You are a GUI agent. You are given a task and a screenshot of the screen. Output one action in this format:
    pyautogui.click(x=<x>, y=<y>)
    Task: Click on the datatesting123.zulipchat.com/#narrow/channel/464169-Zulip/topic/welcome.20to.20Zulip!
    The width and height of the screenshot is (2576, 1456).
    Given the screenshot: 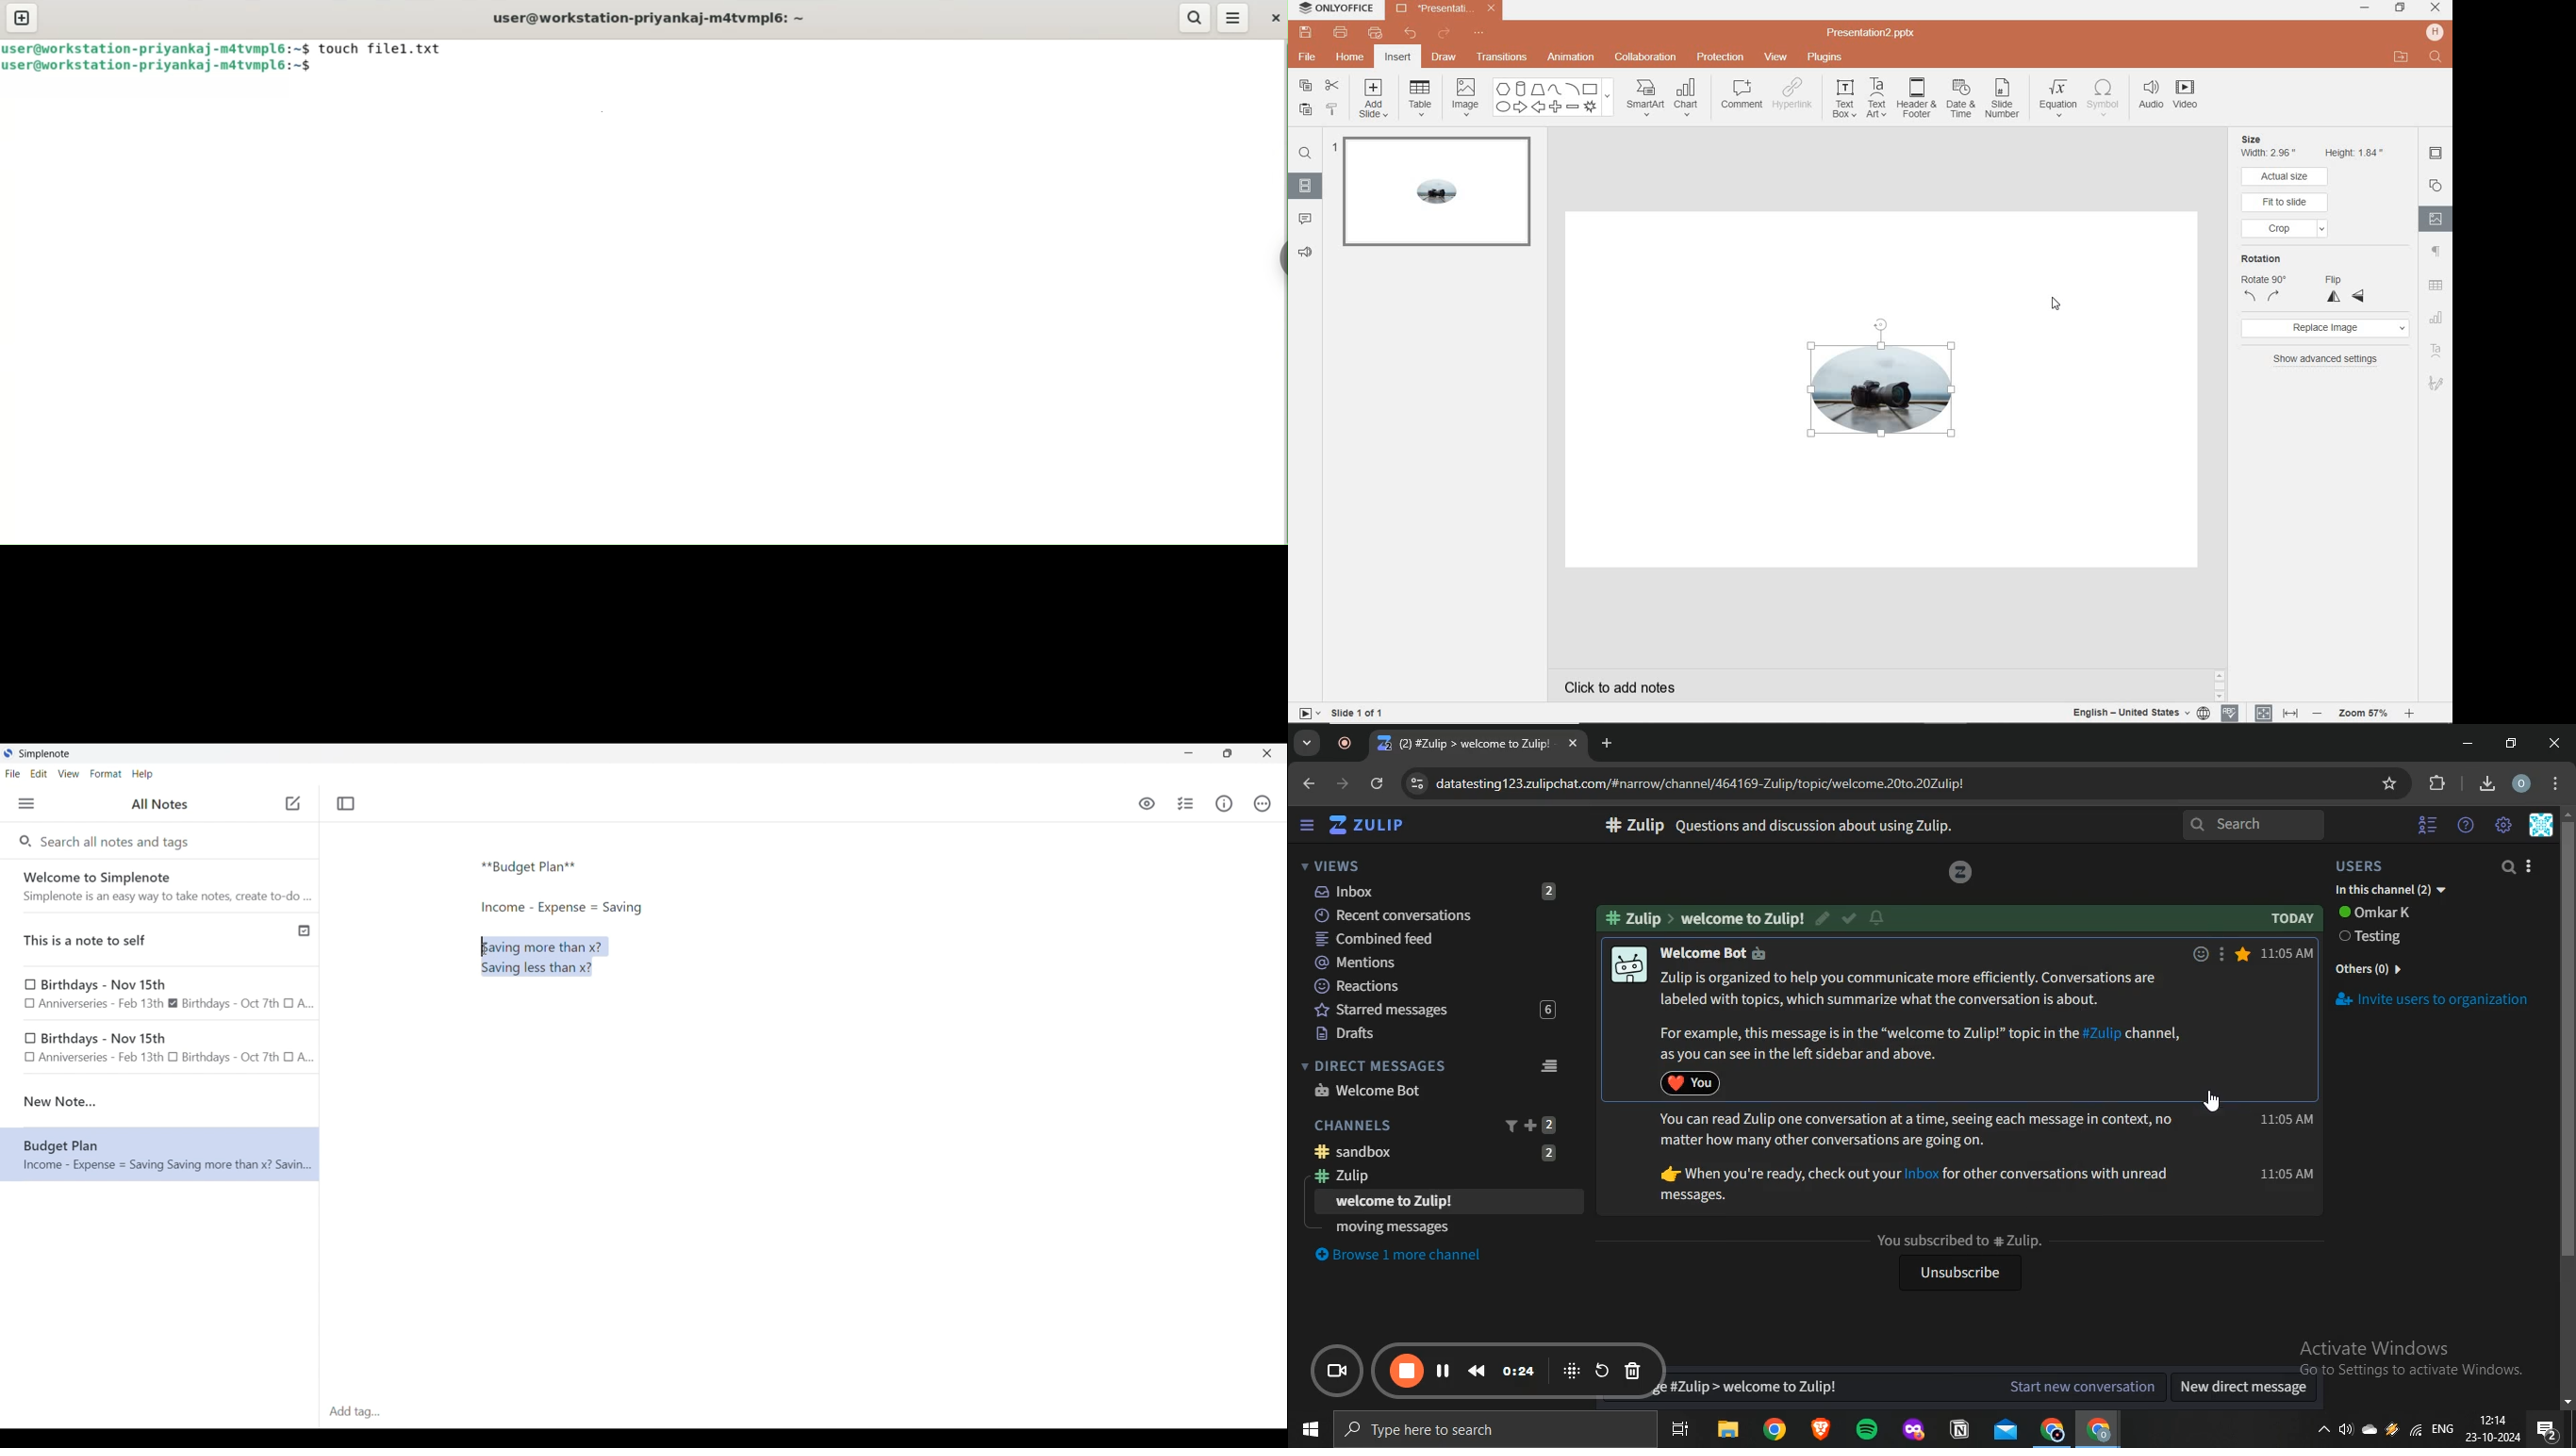 What is the action you would take?
    pyautogui.click(x=1693, y=782)
    